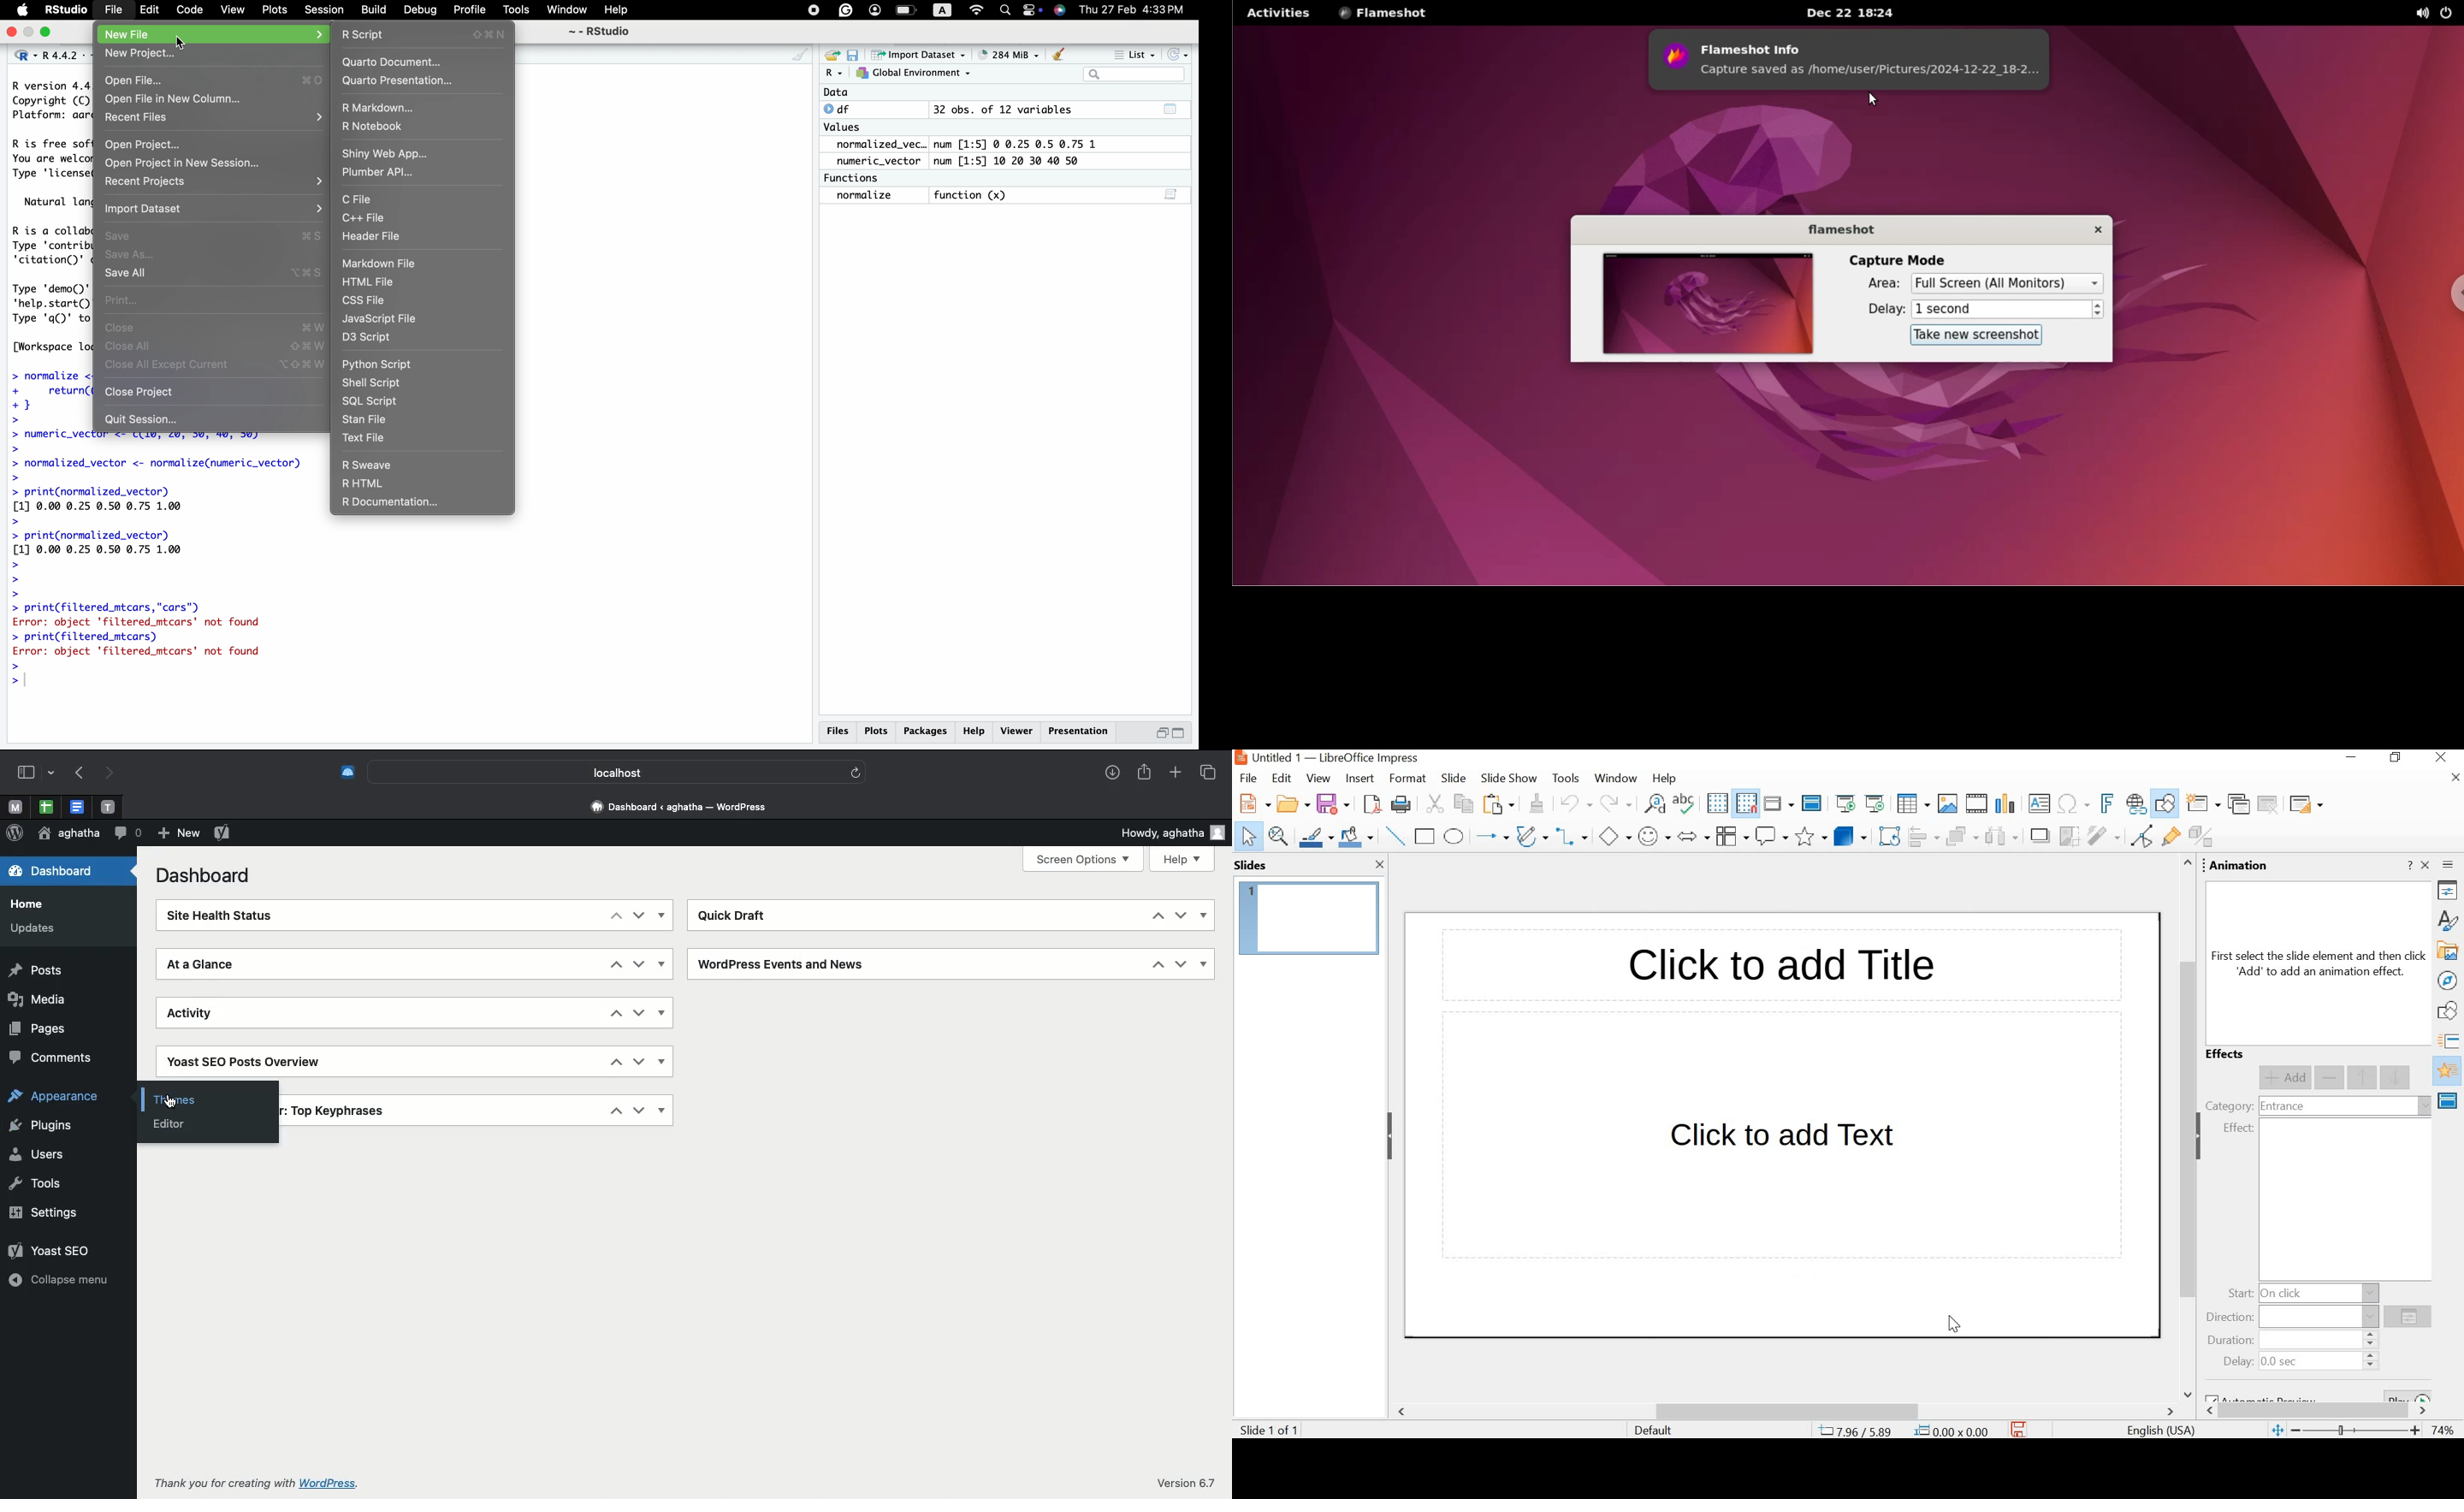  Describe the element at coordinates (383, 320) in the screenshot. I see `JavaScript File` at that location.